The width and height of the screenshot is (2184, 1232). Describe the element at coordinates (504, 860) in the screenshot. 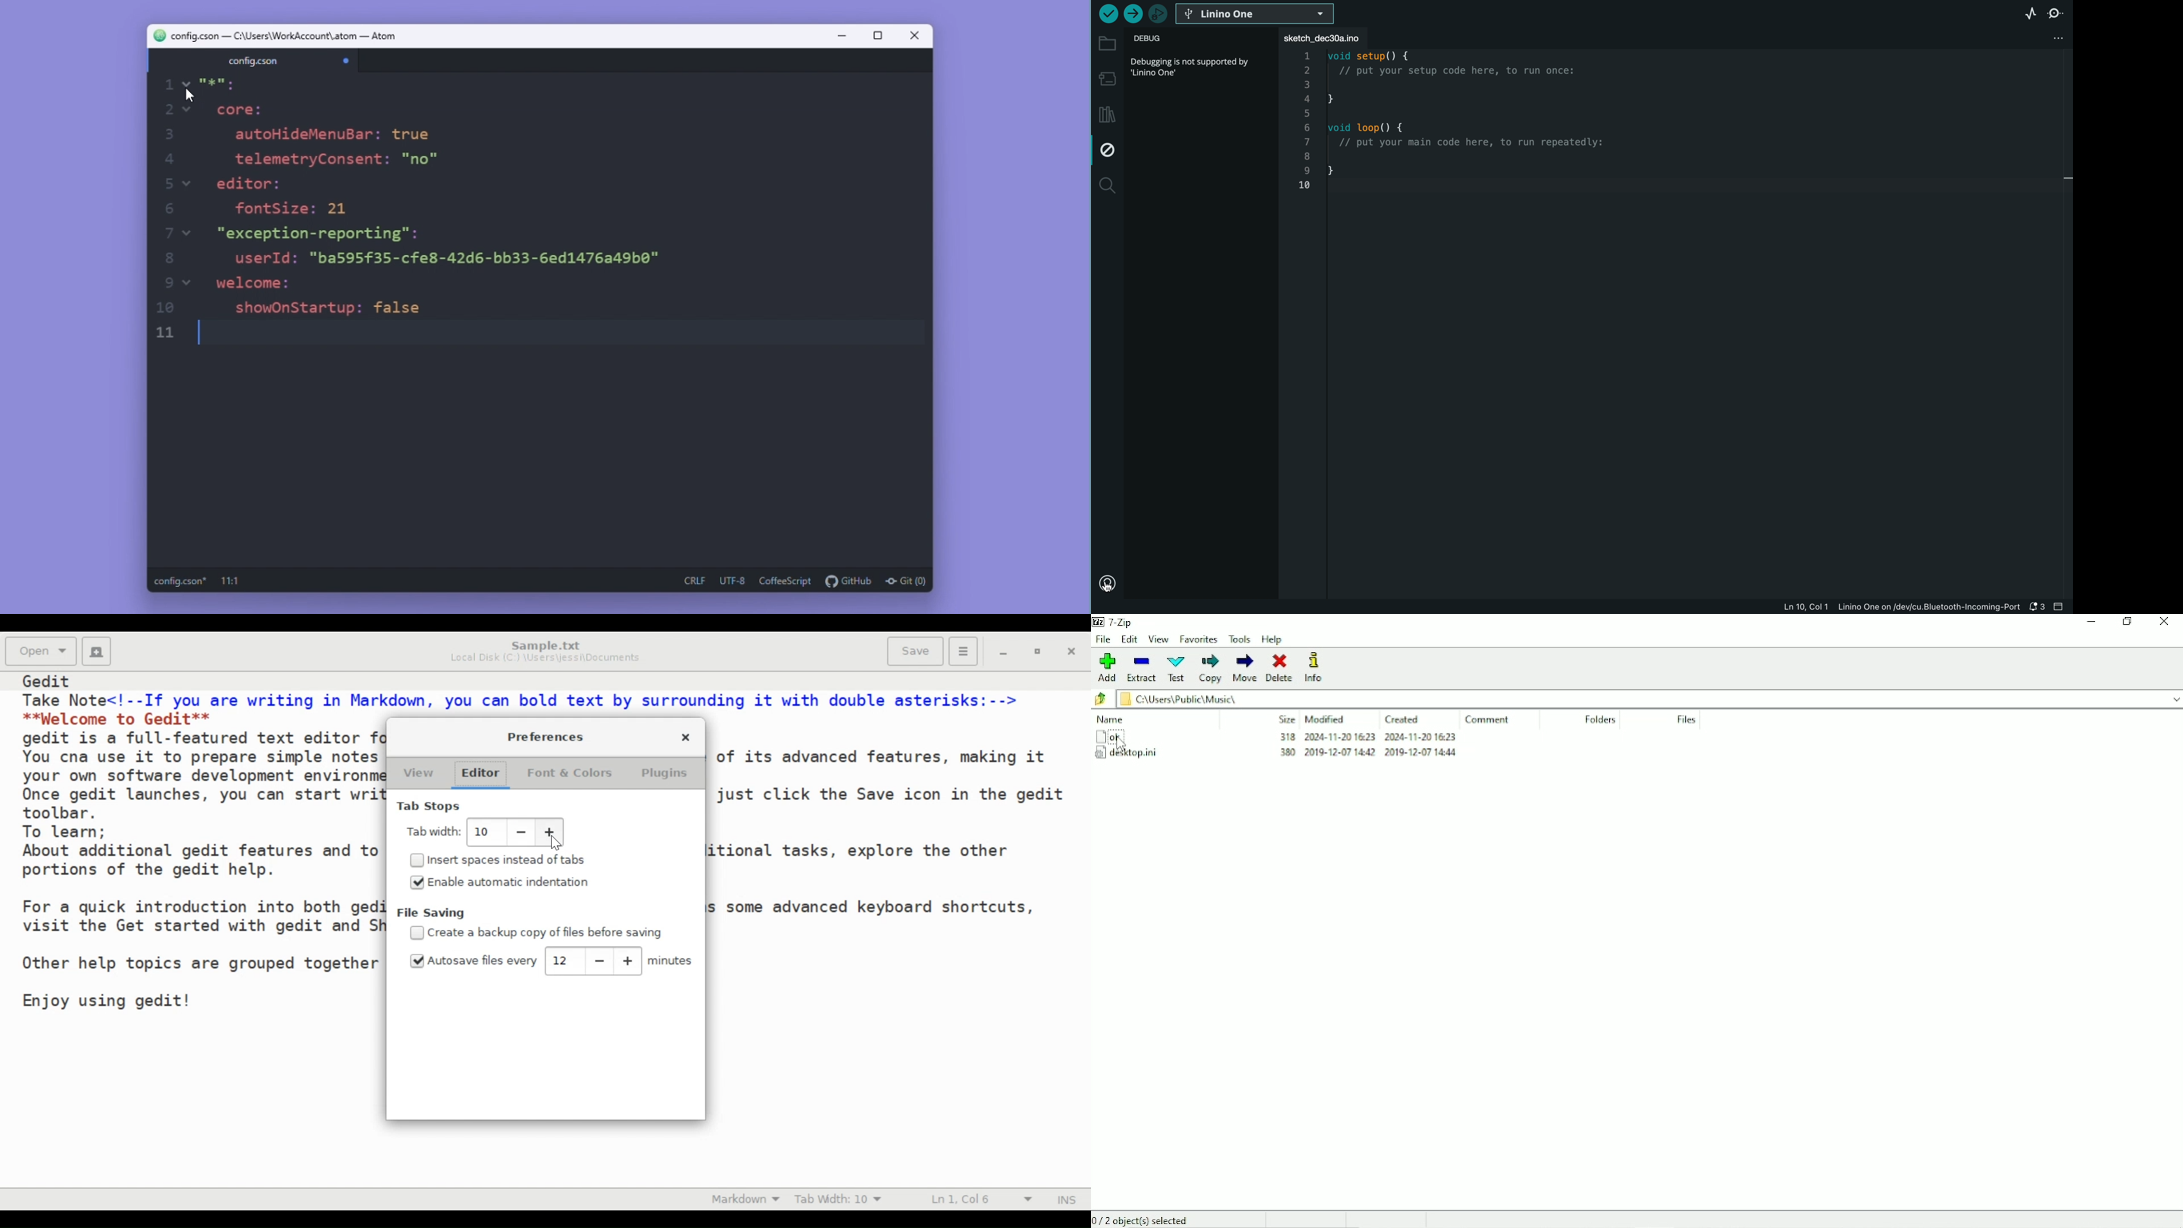

I see `(un)select Insert spaces instead o tabs` at that location.